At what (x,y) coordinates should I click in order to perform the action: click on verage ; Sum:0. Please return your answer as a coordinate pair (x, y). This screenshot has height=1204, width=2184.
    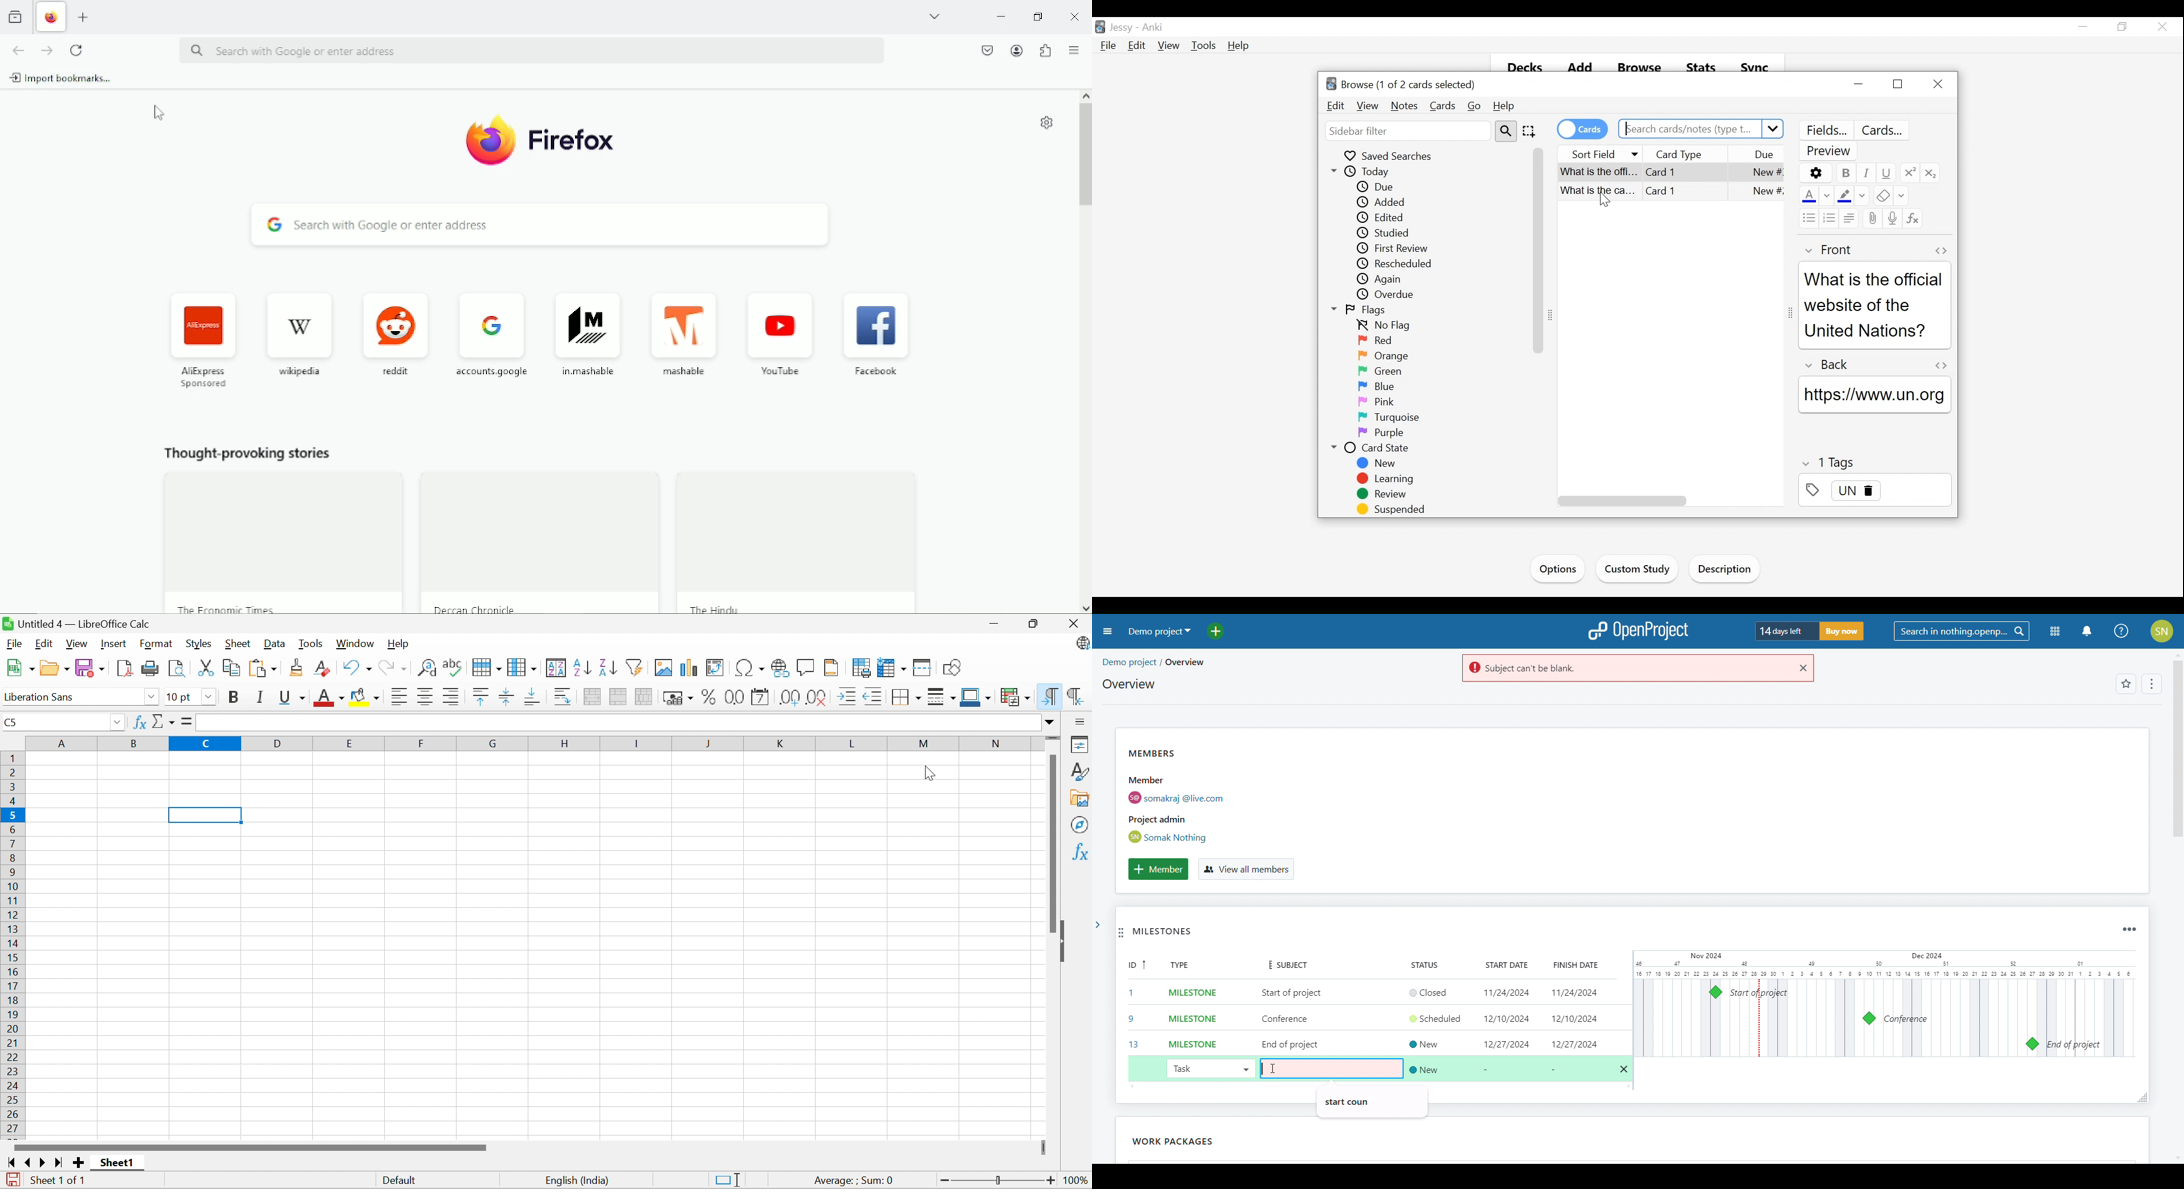
    Looking at the image, I should click on (854, 1182).